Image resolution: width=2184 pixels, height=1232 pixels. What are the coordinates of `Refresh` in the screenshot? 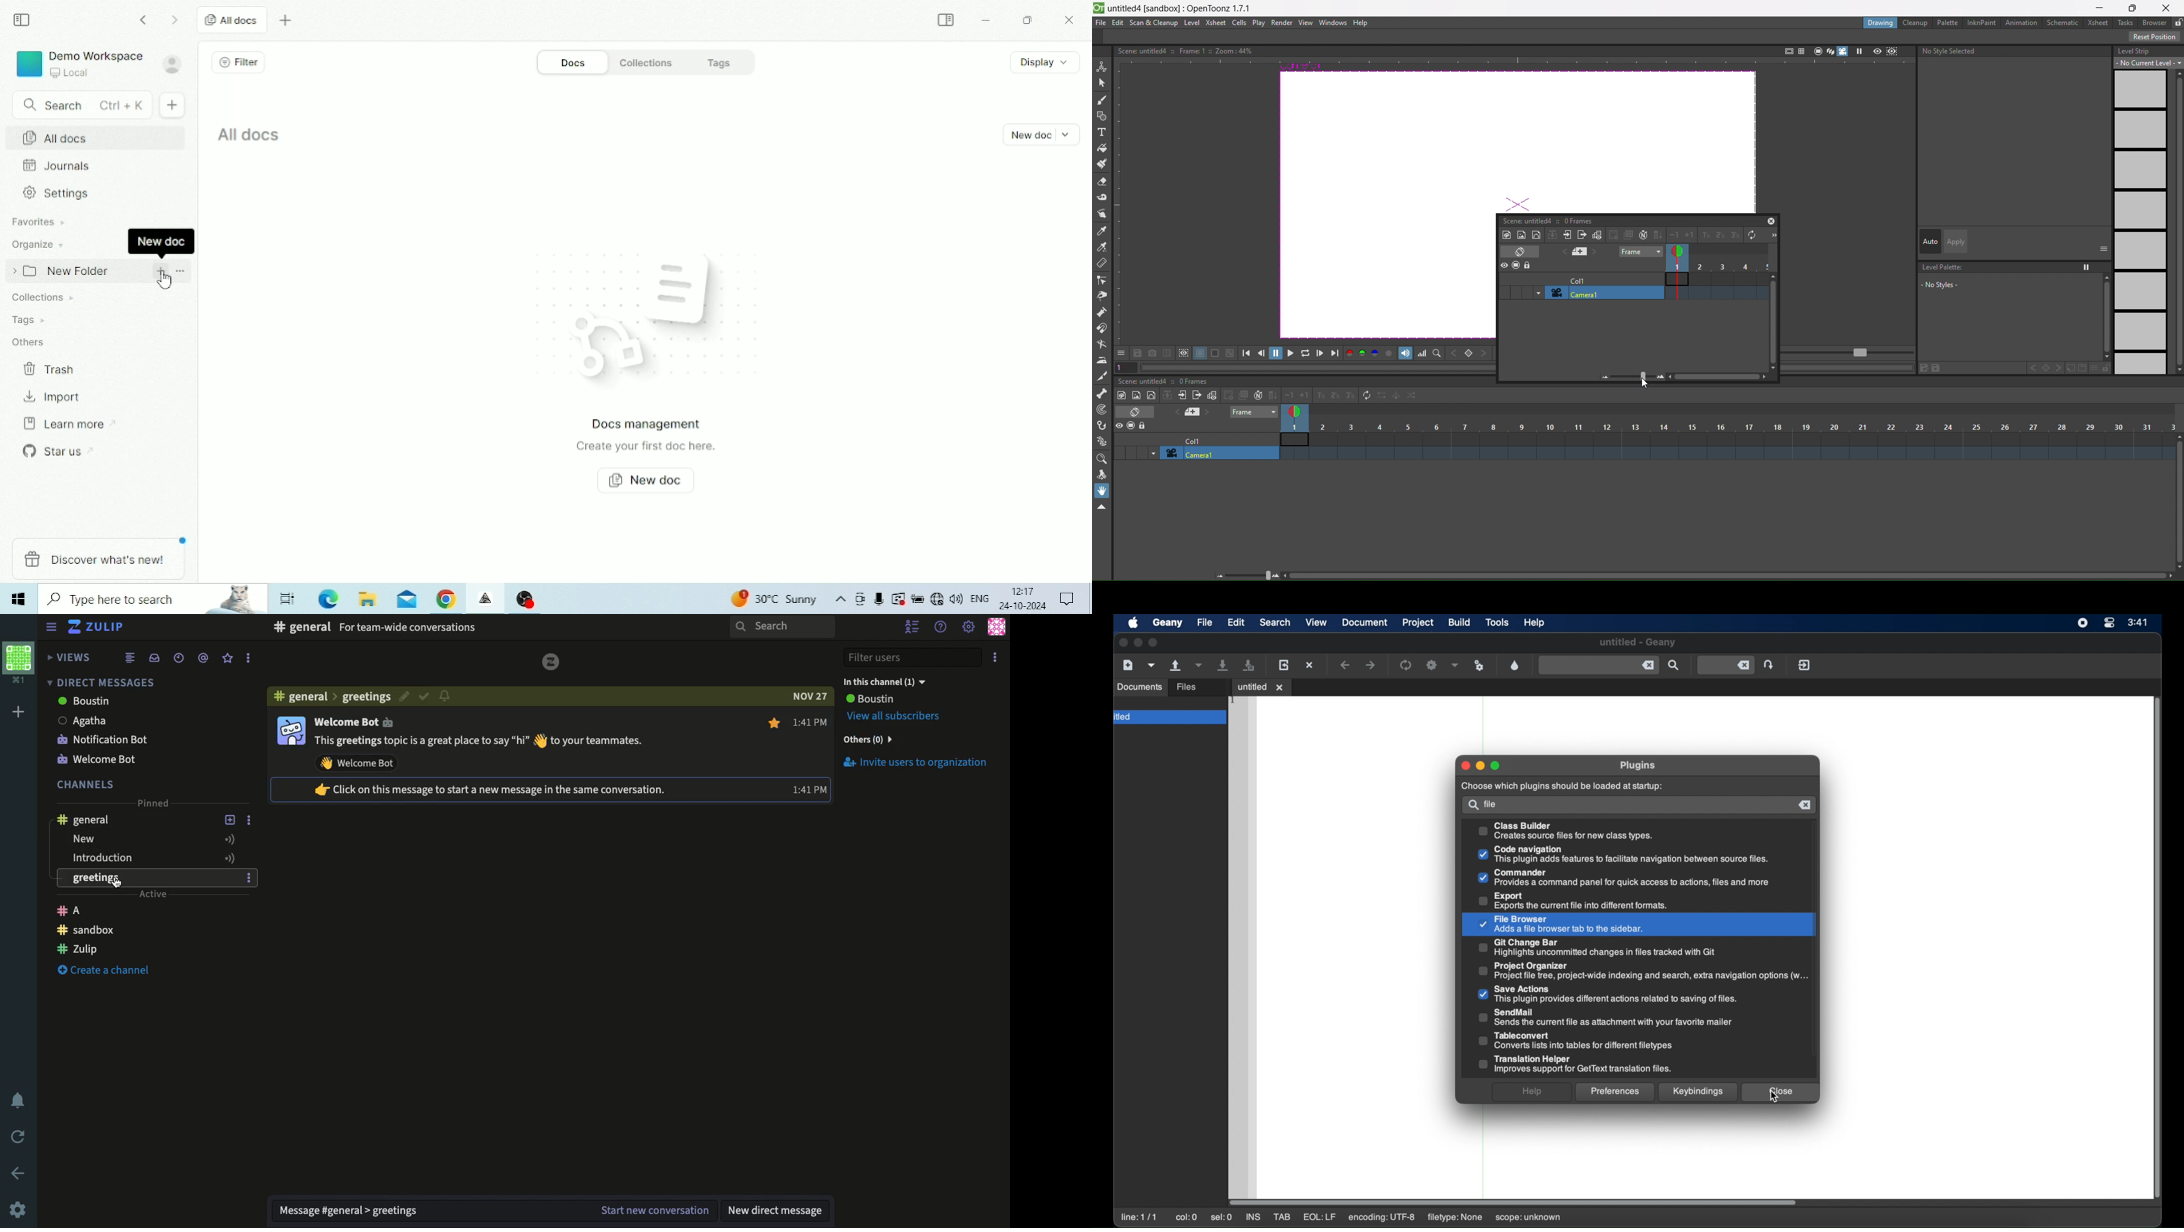 It's located at (19, 1135).